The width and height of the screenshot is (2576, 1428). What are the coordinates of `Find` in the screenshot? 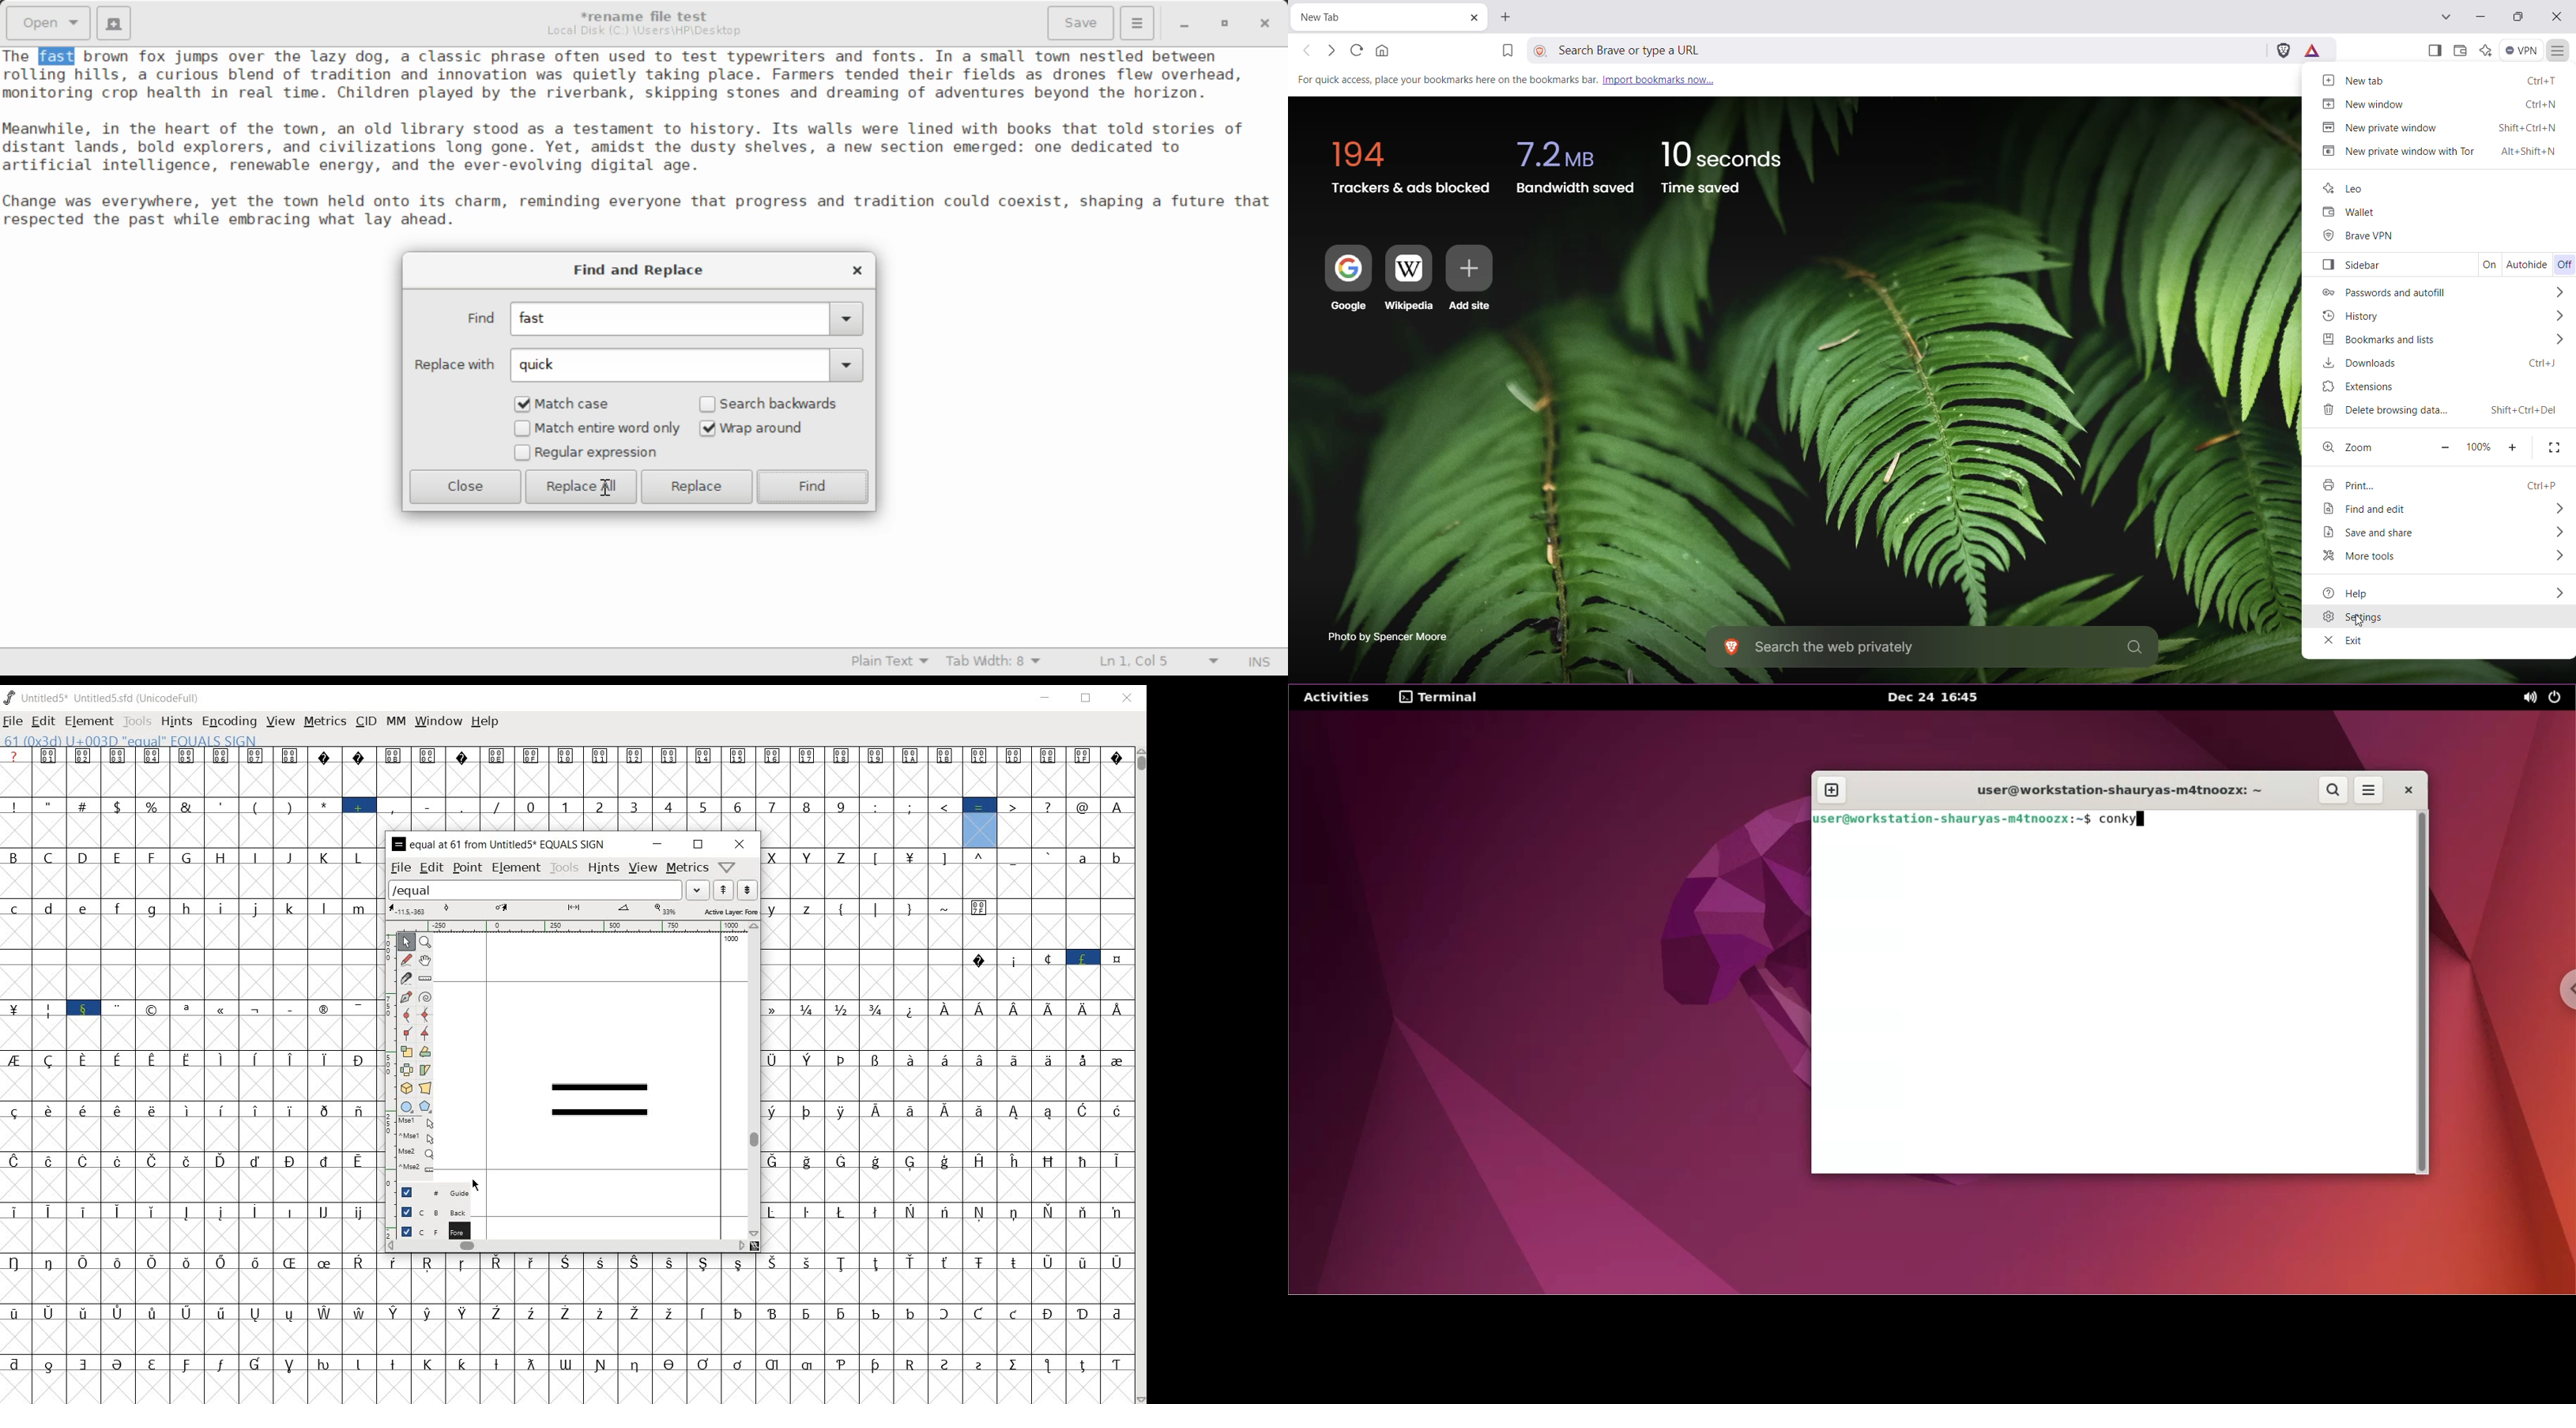 It's located at (814, 487).